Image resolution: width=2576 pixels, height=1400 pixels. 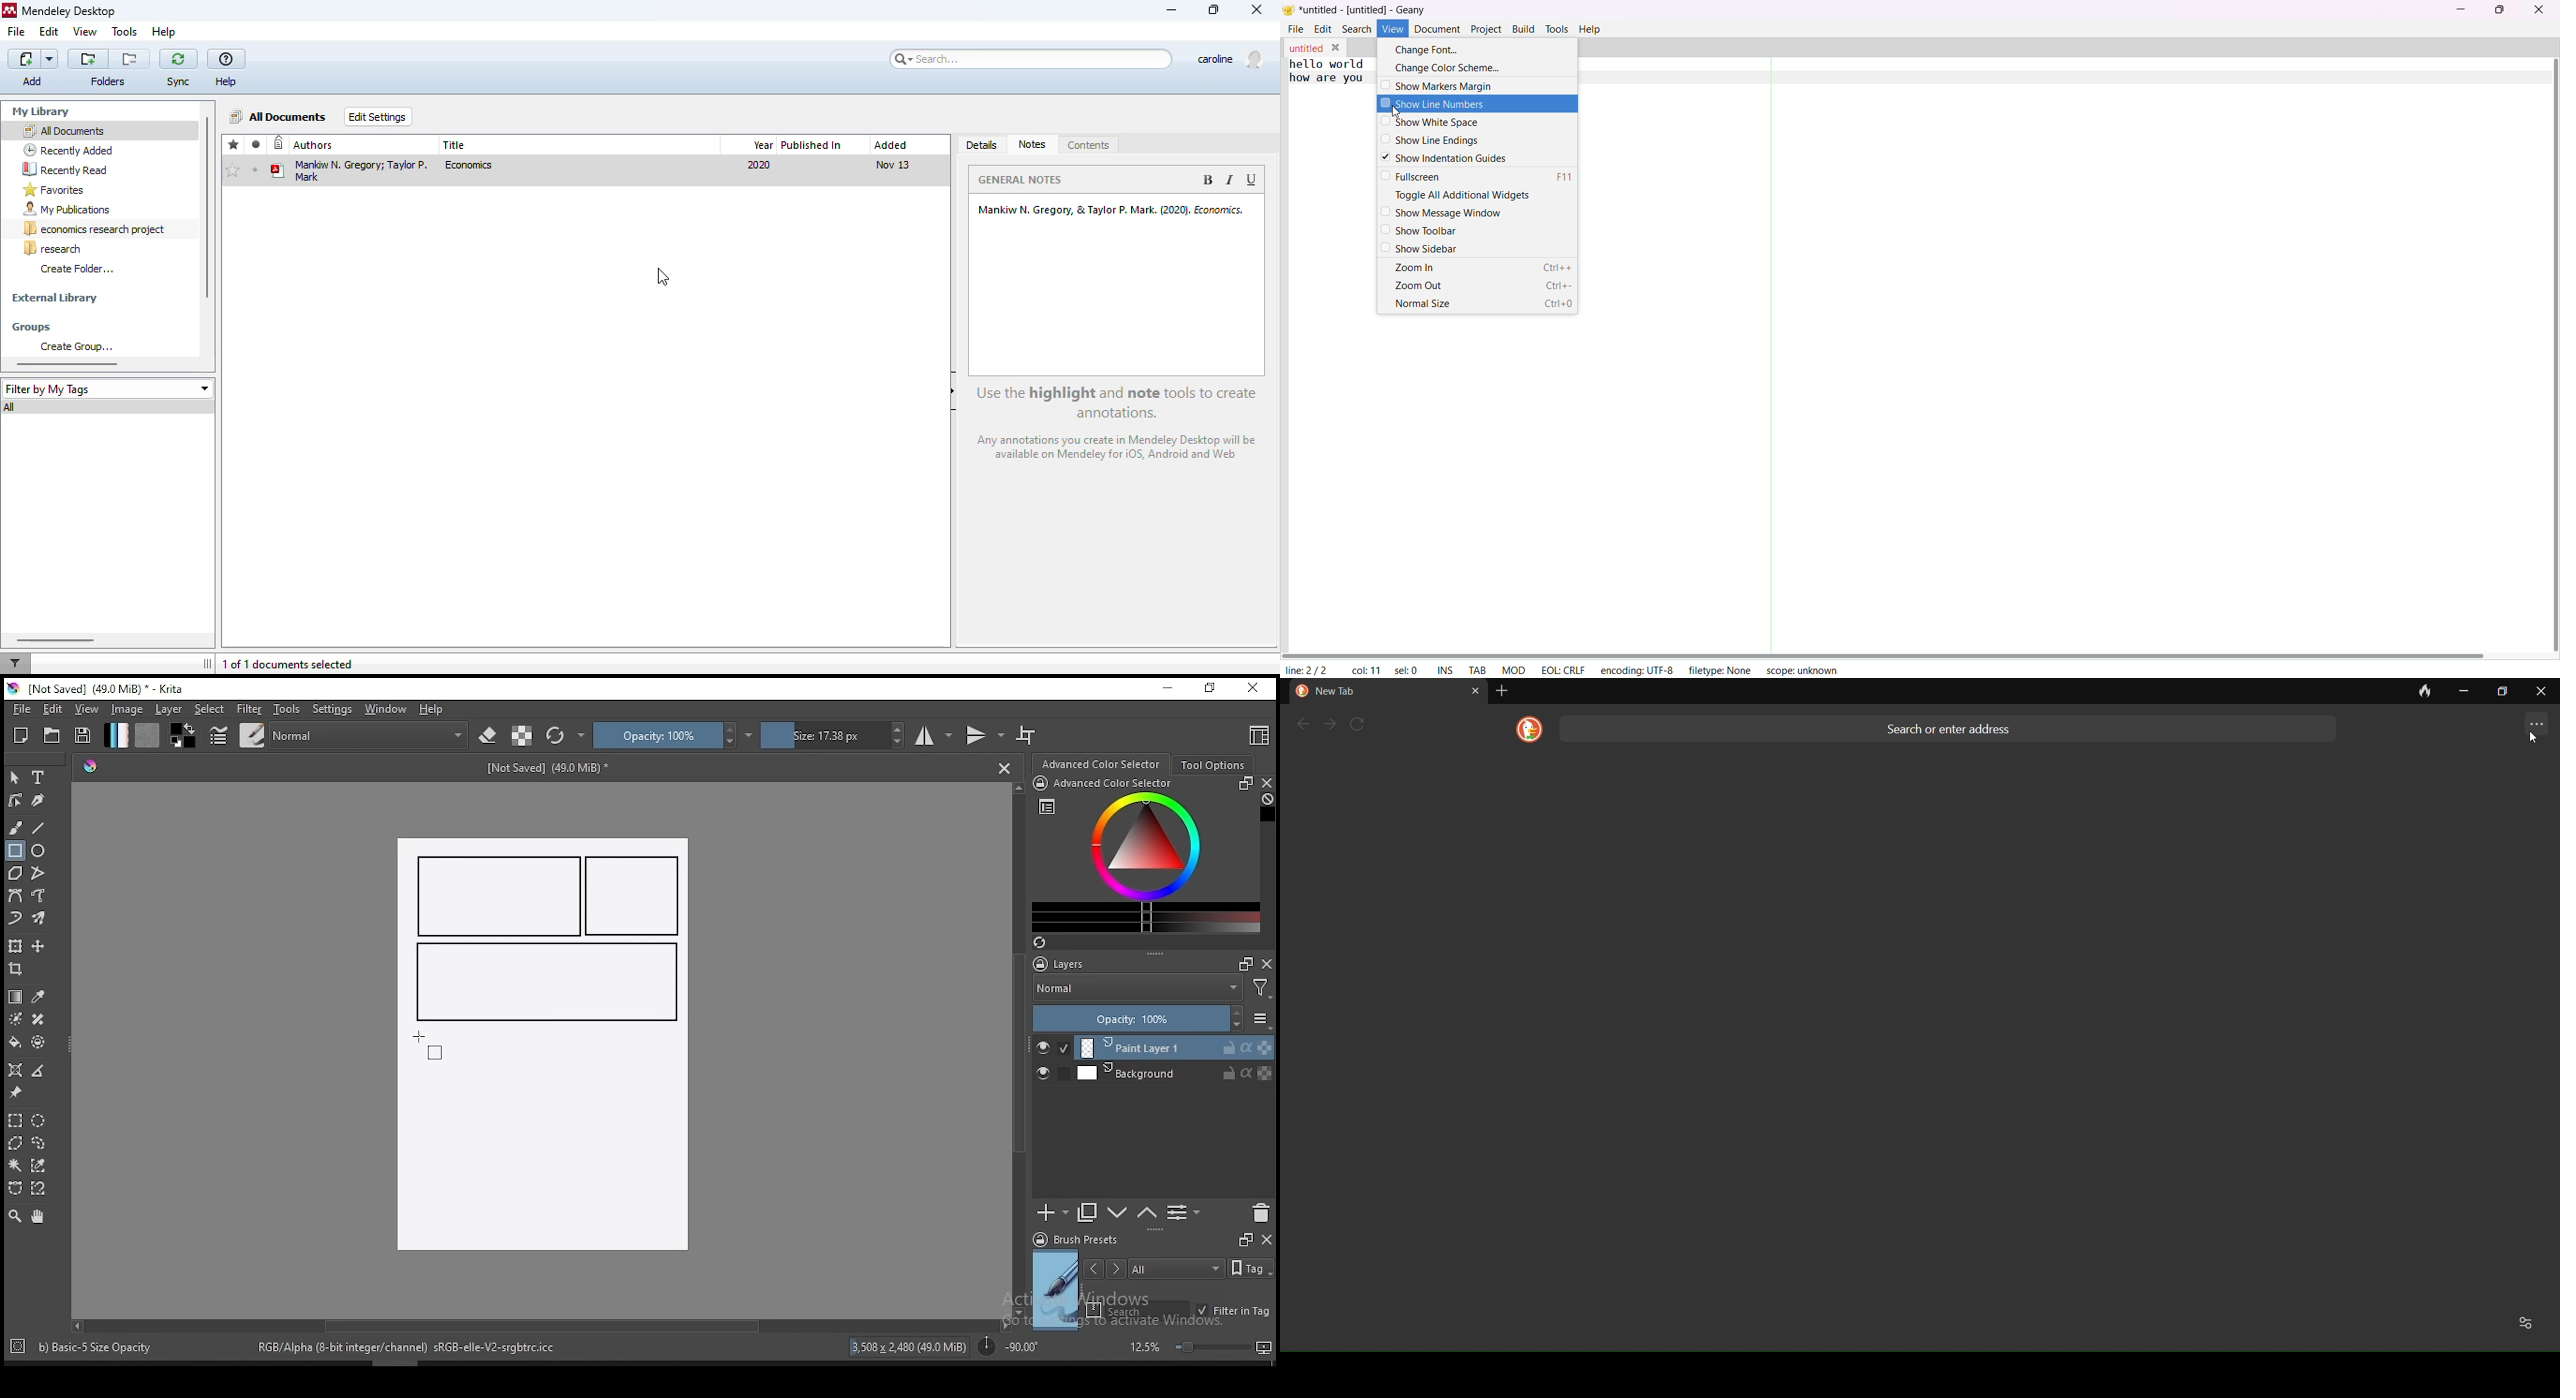 What do you see at coordinates (34, 81) in the screenshot?
I see `Add` at bounding box center [34, 81].